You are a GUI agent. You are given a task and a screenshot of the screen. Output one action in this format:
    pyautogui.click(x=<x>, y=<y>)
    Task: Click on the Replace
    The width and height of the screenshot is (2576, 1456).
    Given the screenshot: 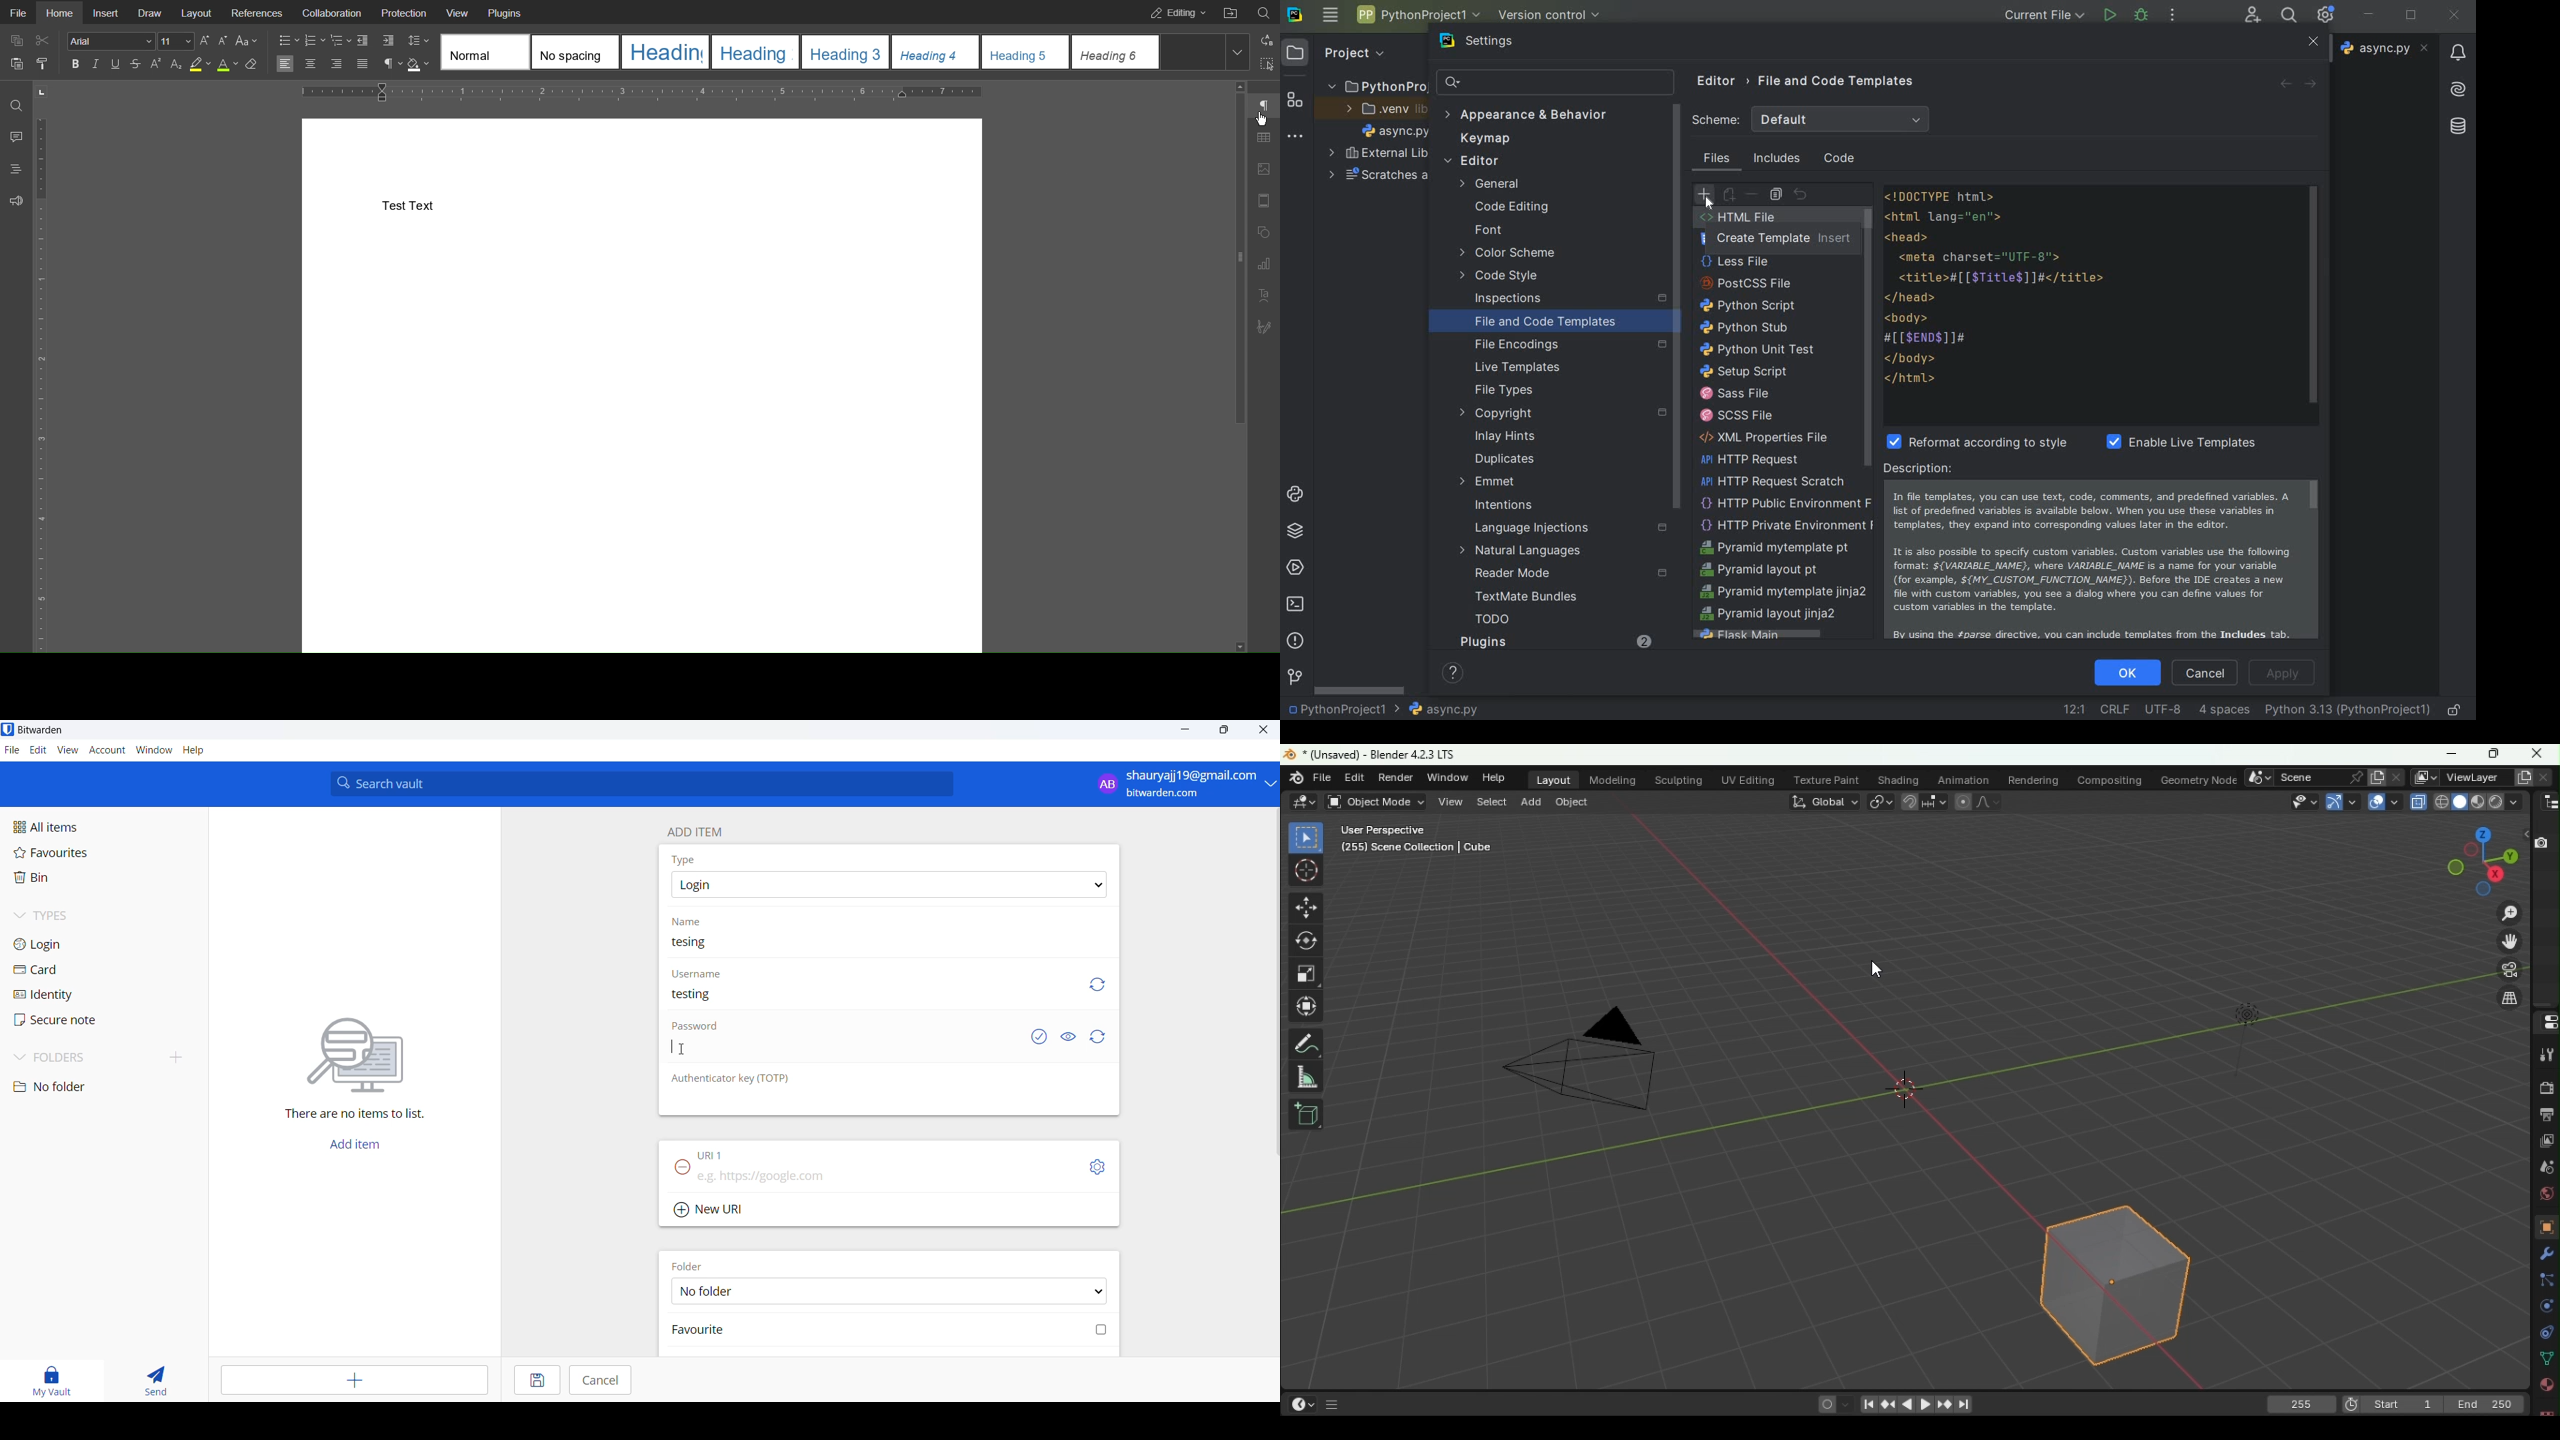 What is the action you would take?
    pyautogui.click(x=1265, y=40)
    